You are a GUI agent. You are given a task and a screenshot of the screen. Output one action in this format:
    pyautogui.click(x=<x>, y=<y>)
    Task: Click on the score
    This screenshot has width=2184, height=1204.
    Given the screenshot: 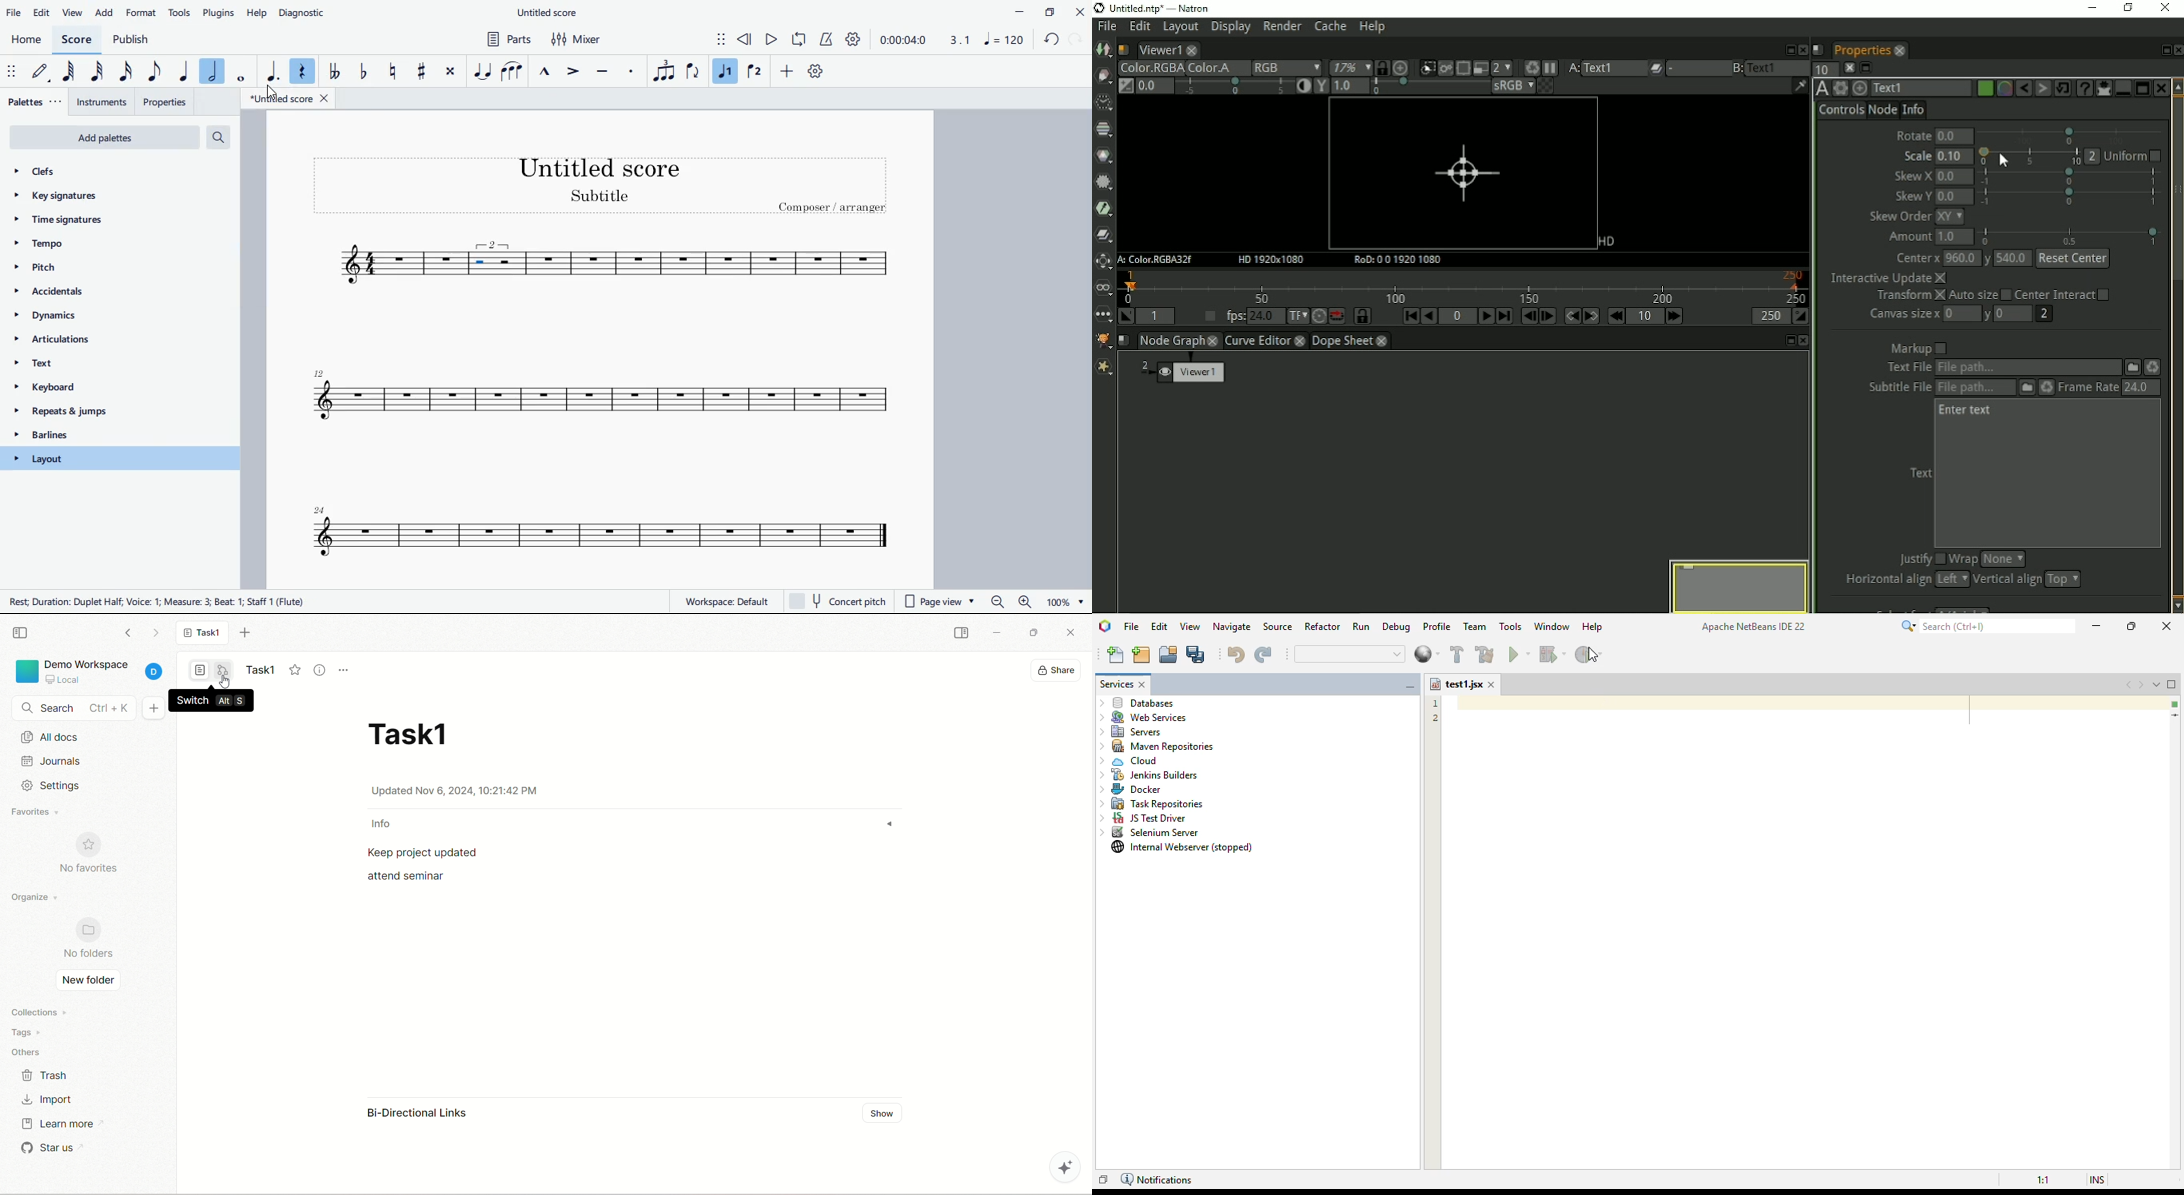 What is the action you would take?
    pyautogui.click(x=381, y=265)
    